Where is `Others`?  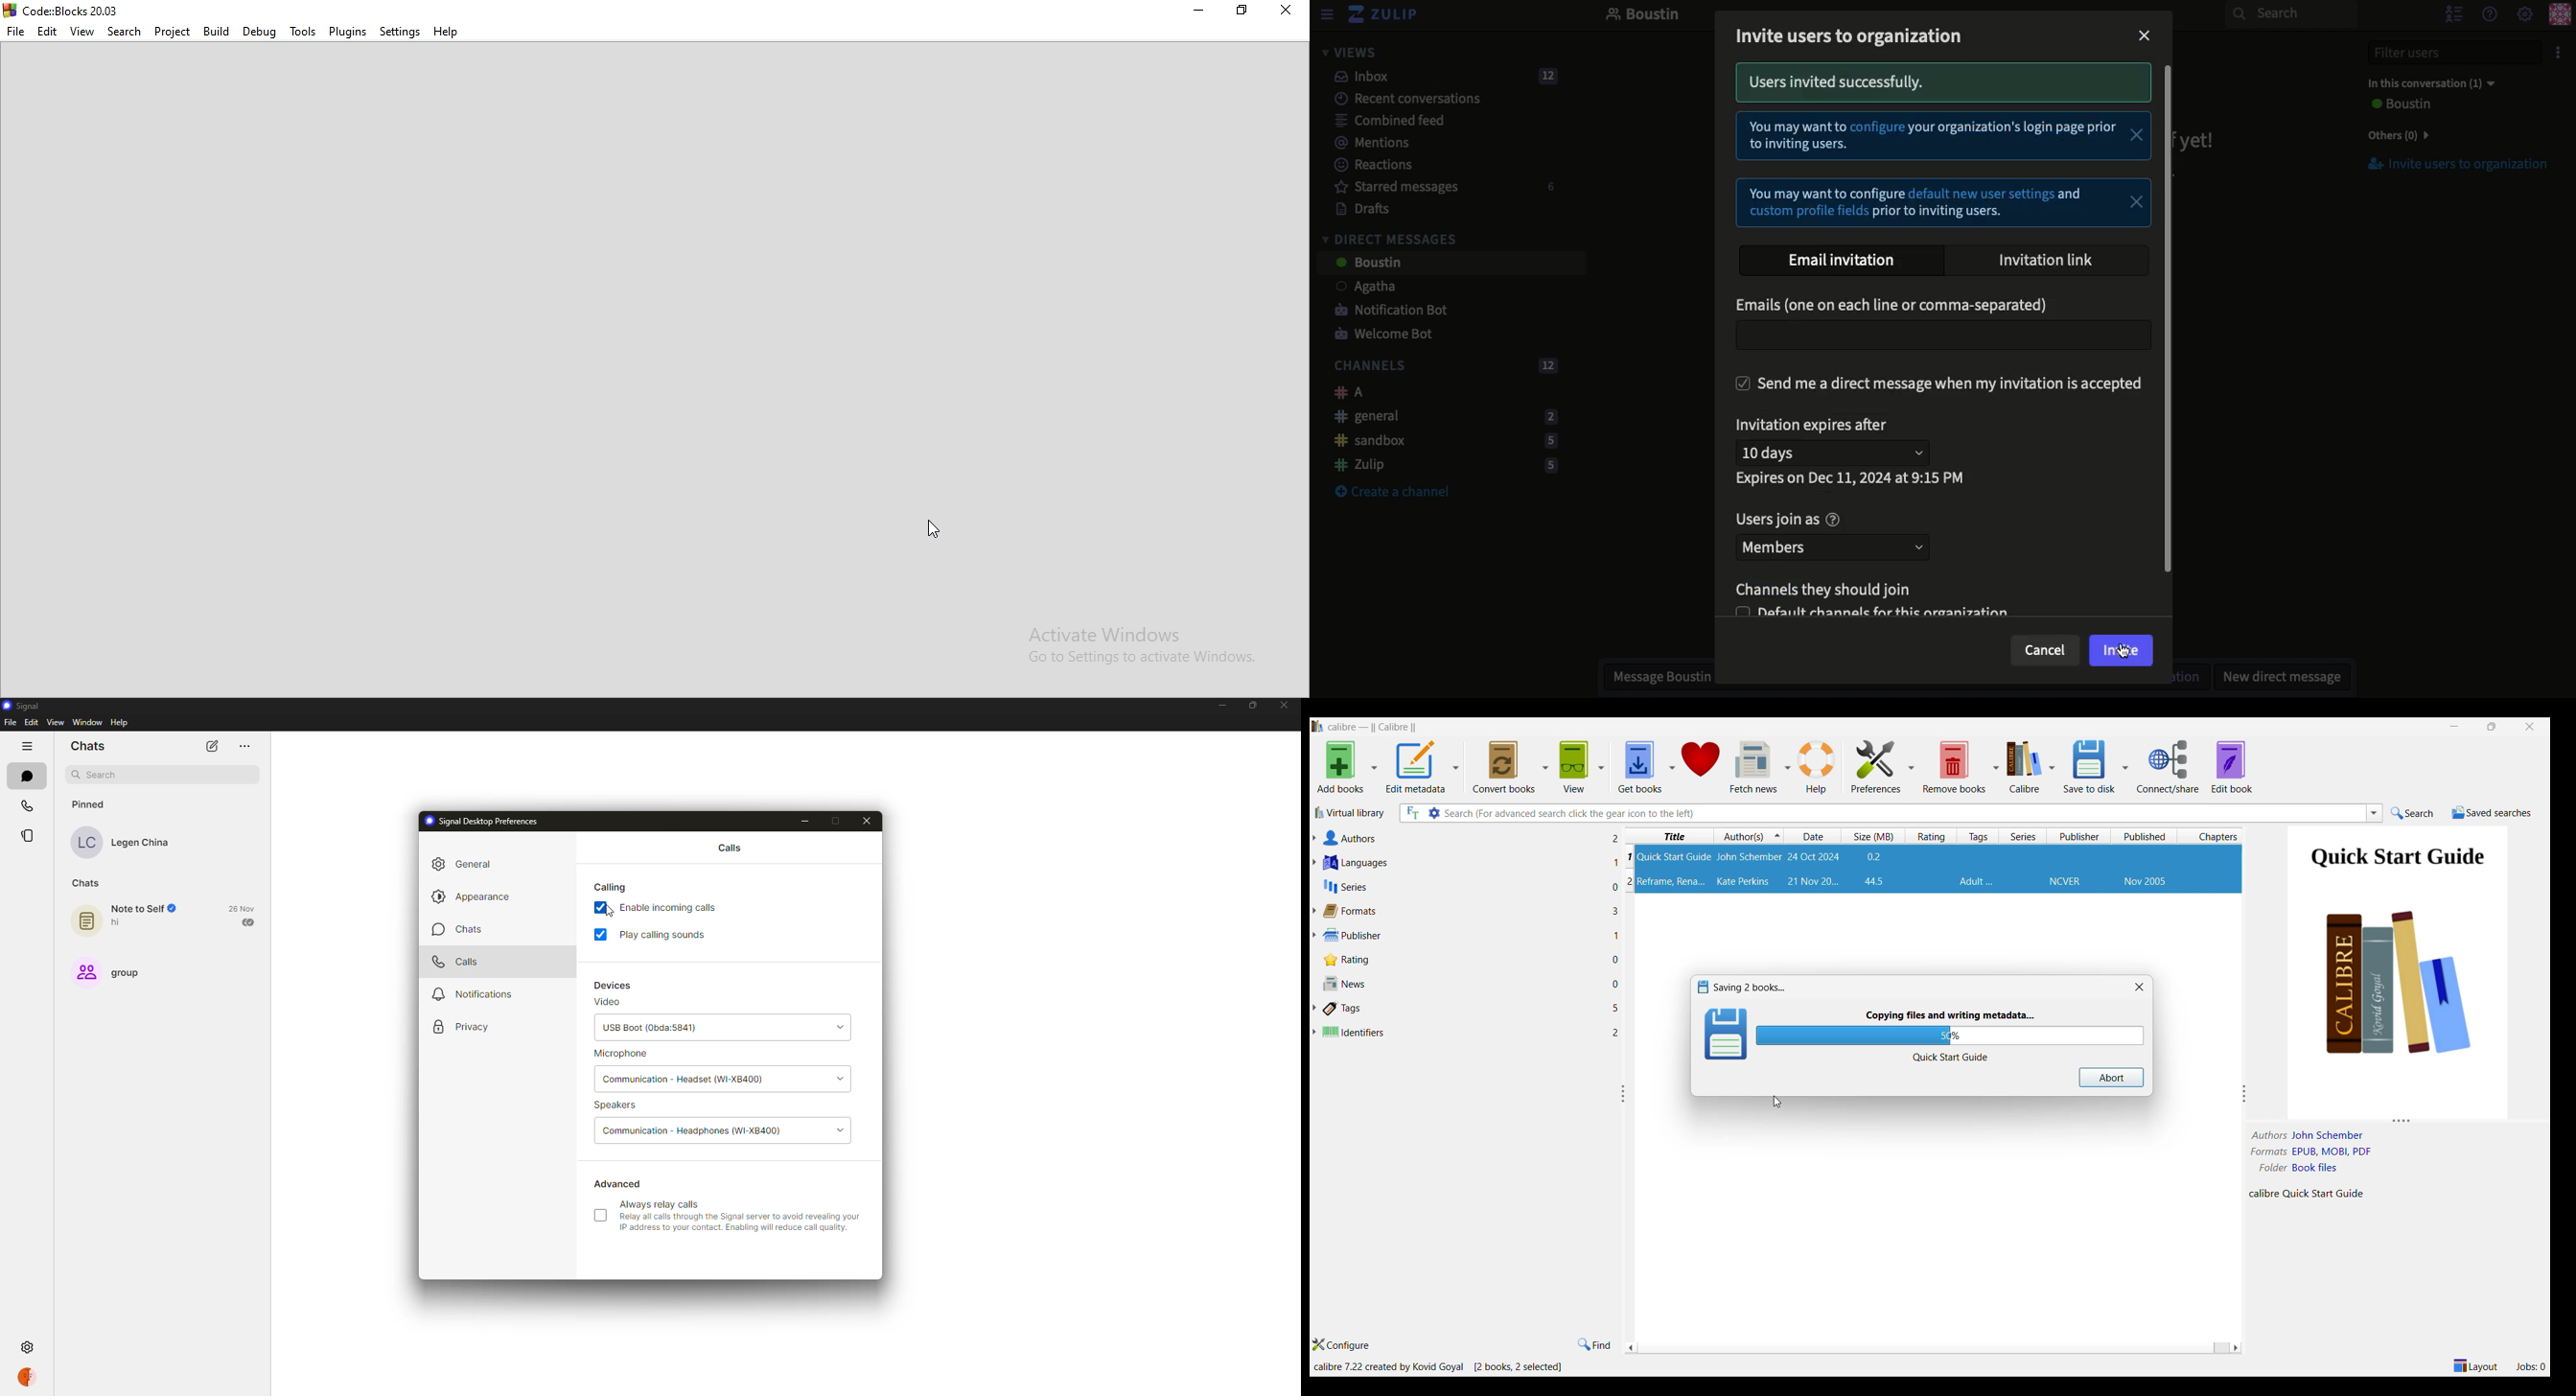 Others is located at coordinates (2395, 135).